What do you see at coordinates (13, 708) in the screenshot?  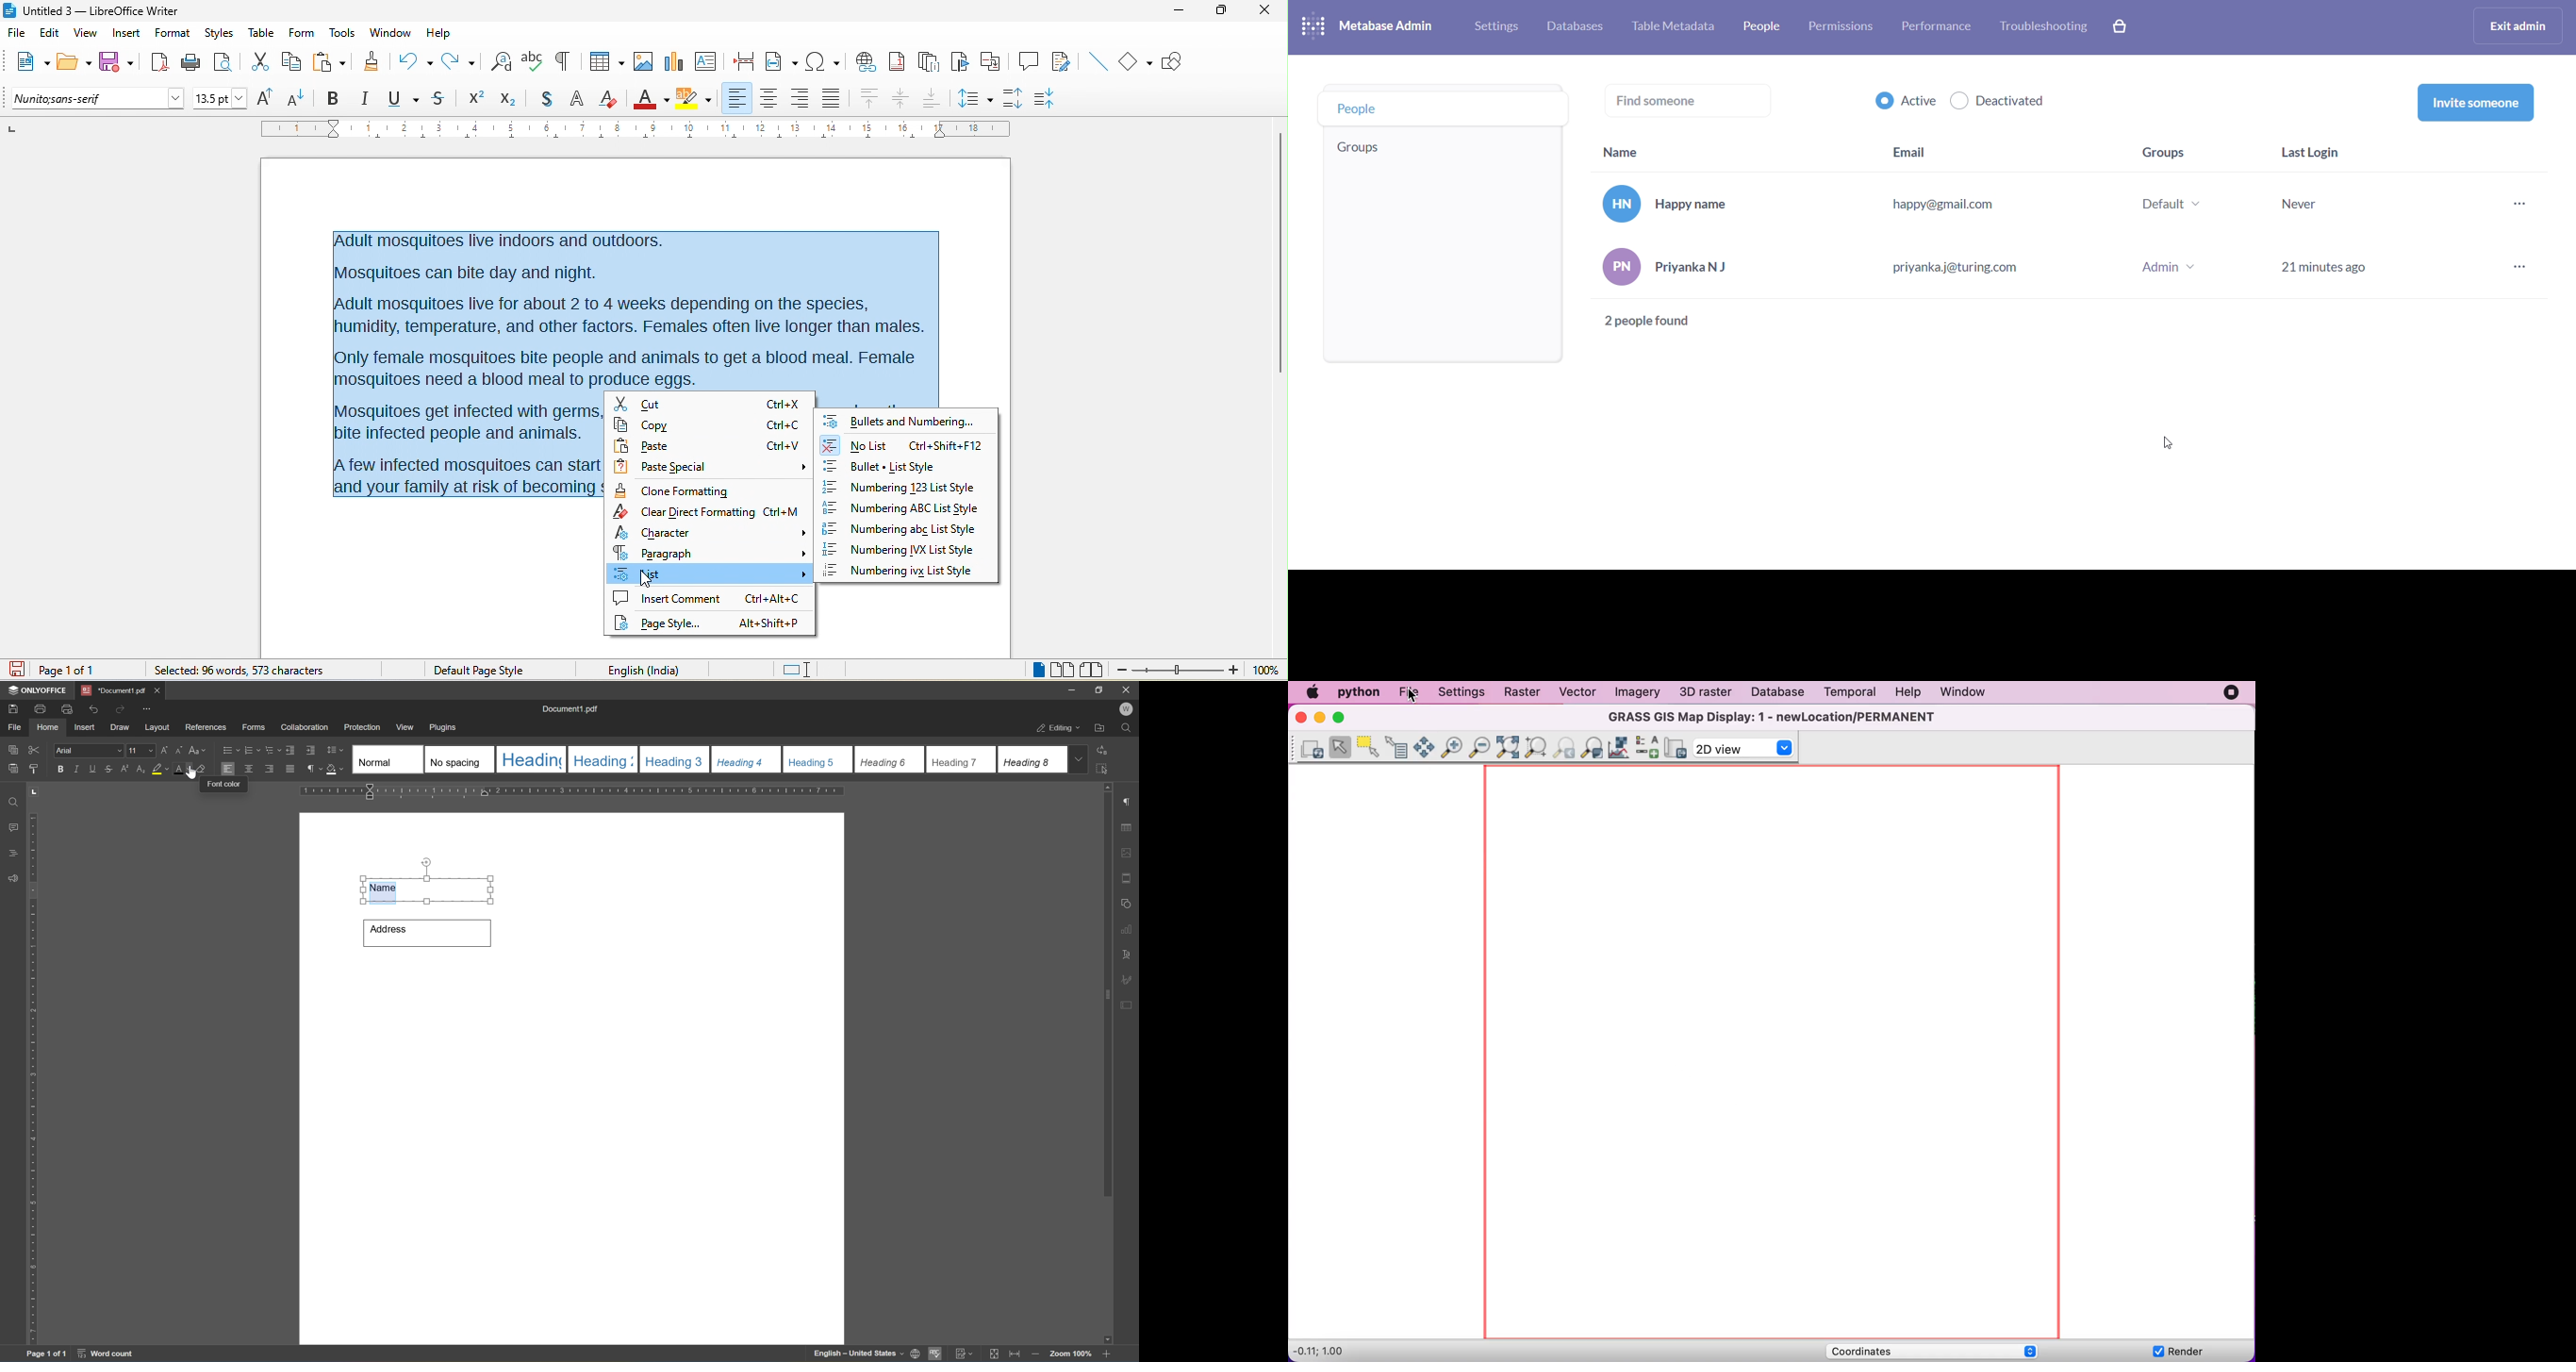 I see `save` at bounding box center [13, 708].